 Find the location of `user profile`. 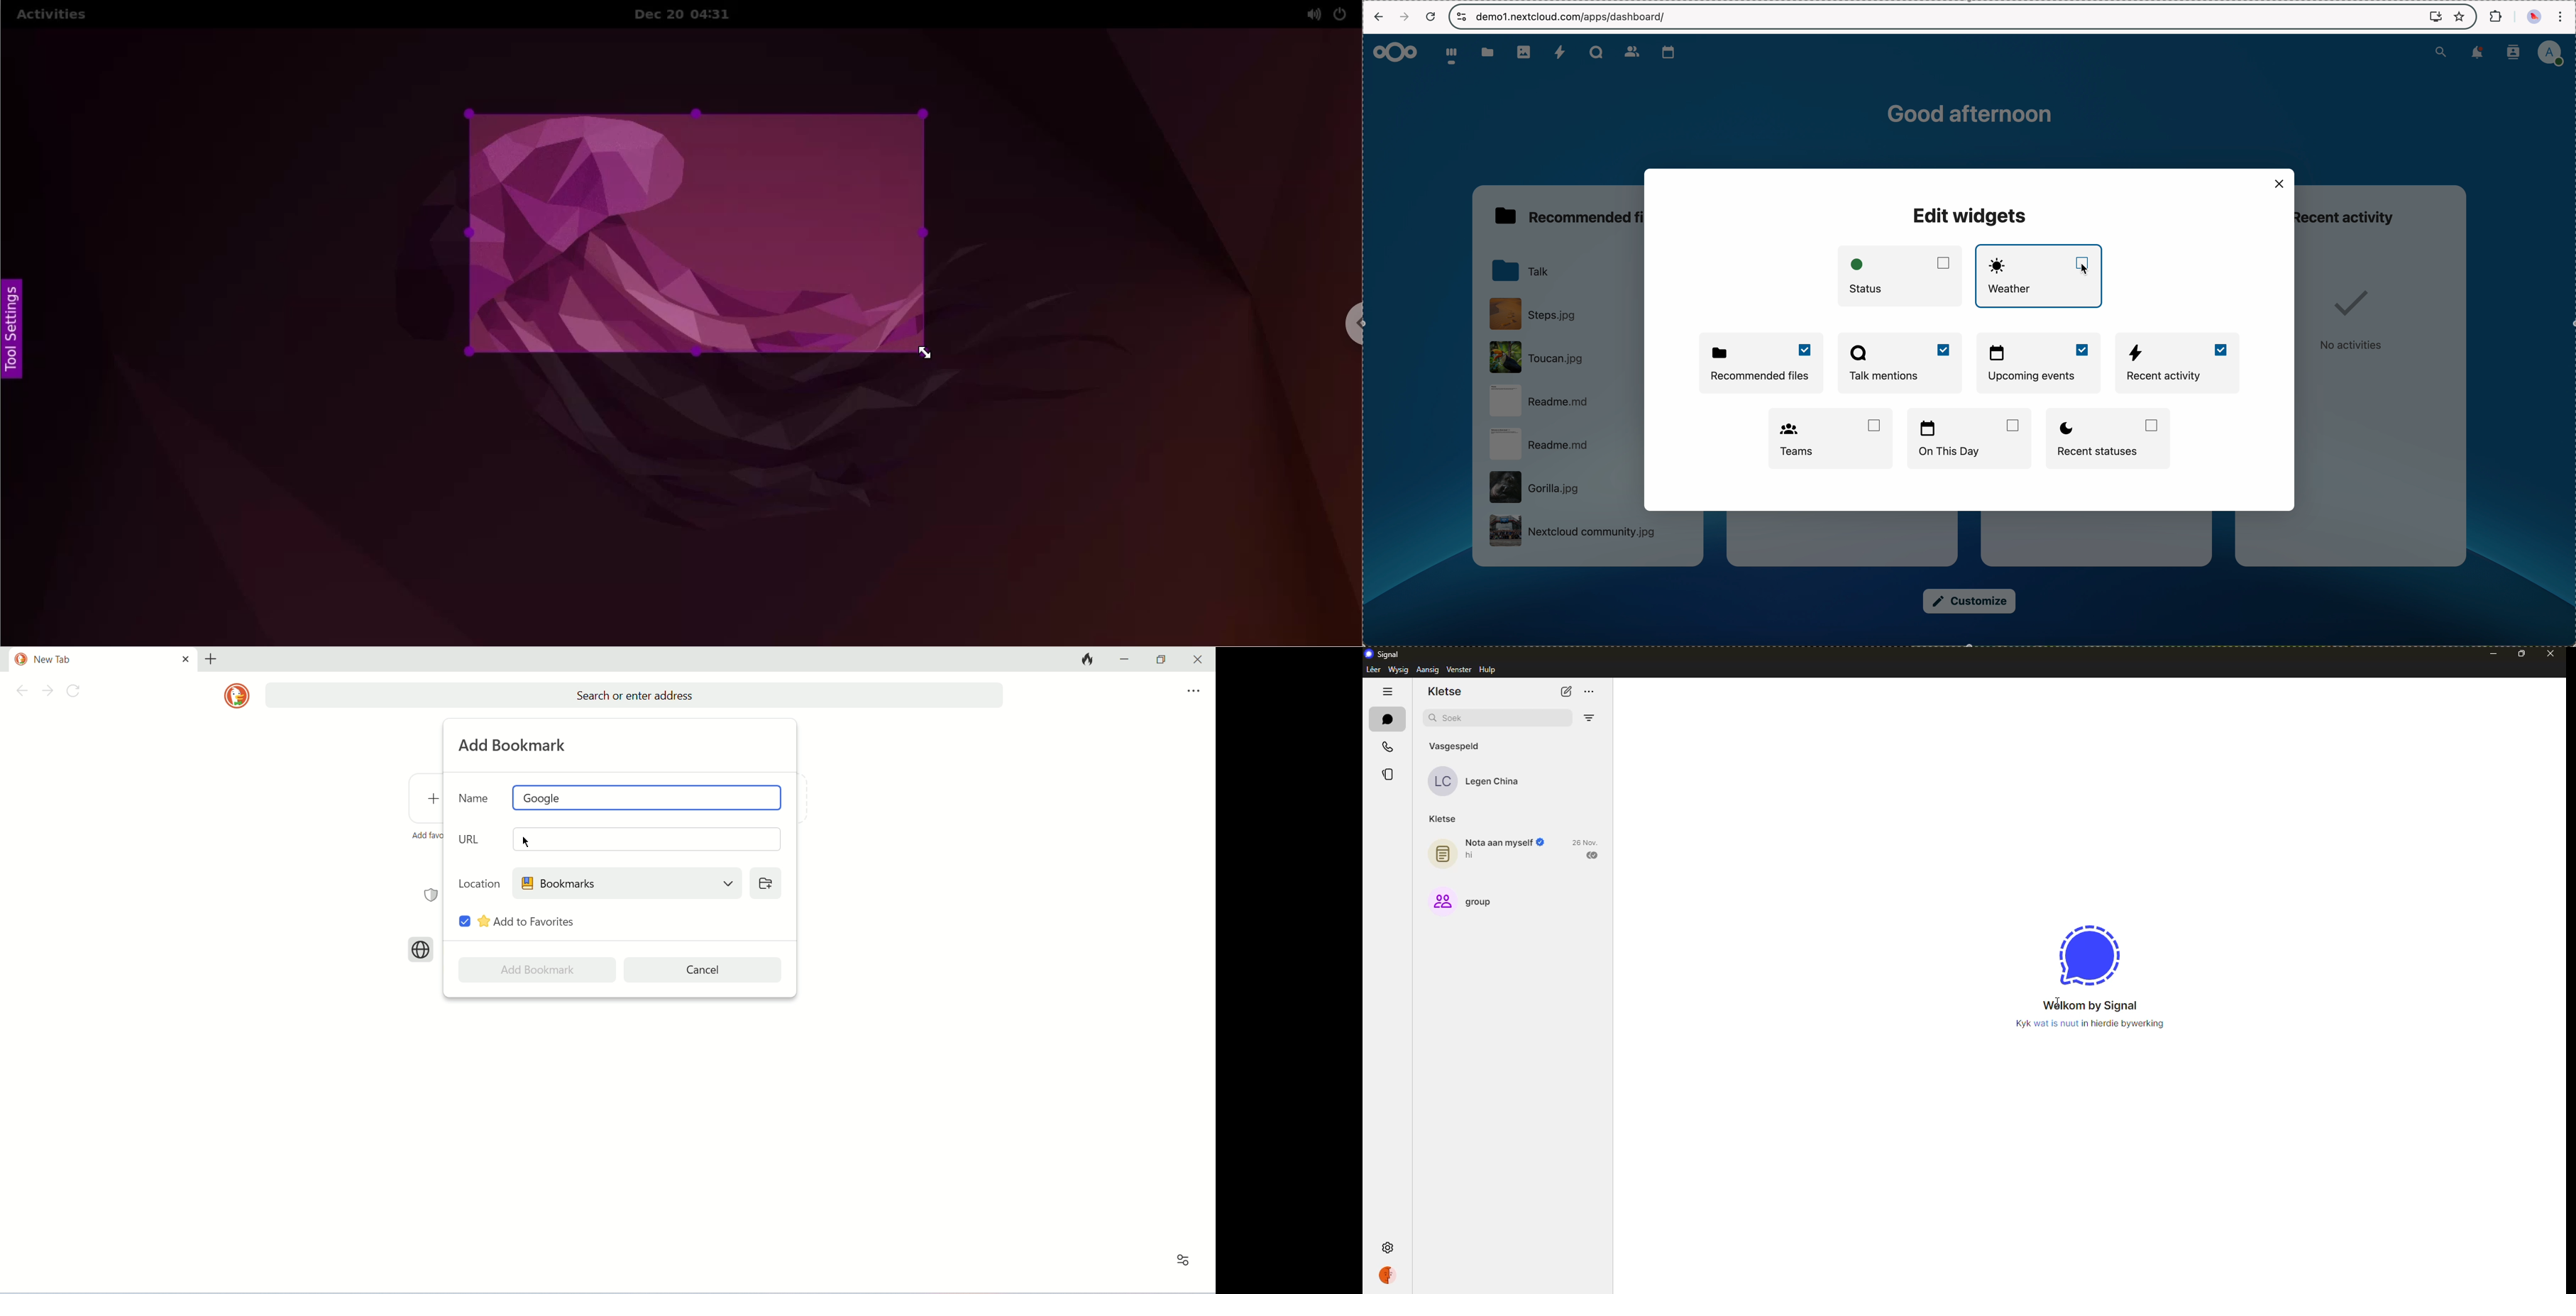

user profile is located at coordinates (2553, 53).